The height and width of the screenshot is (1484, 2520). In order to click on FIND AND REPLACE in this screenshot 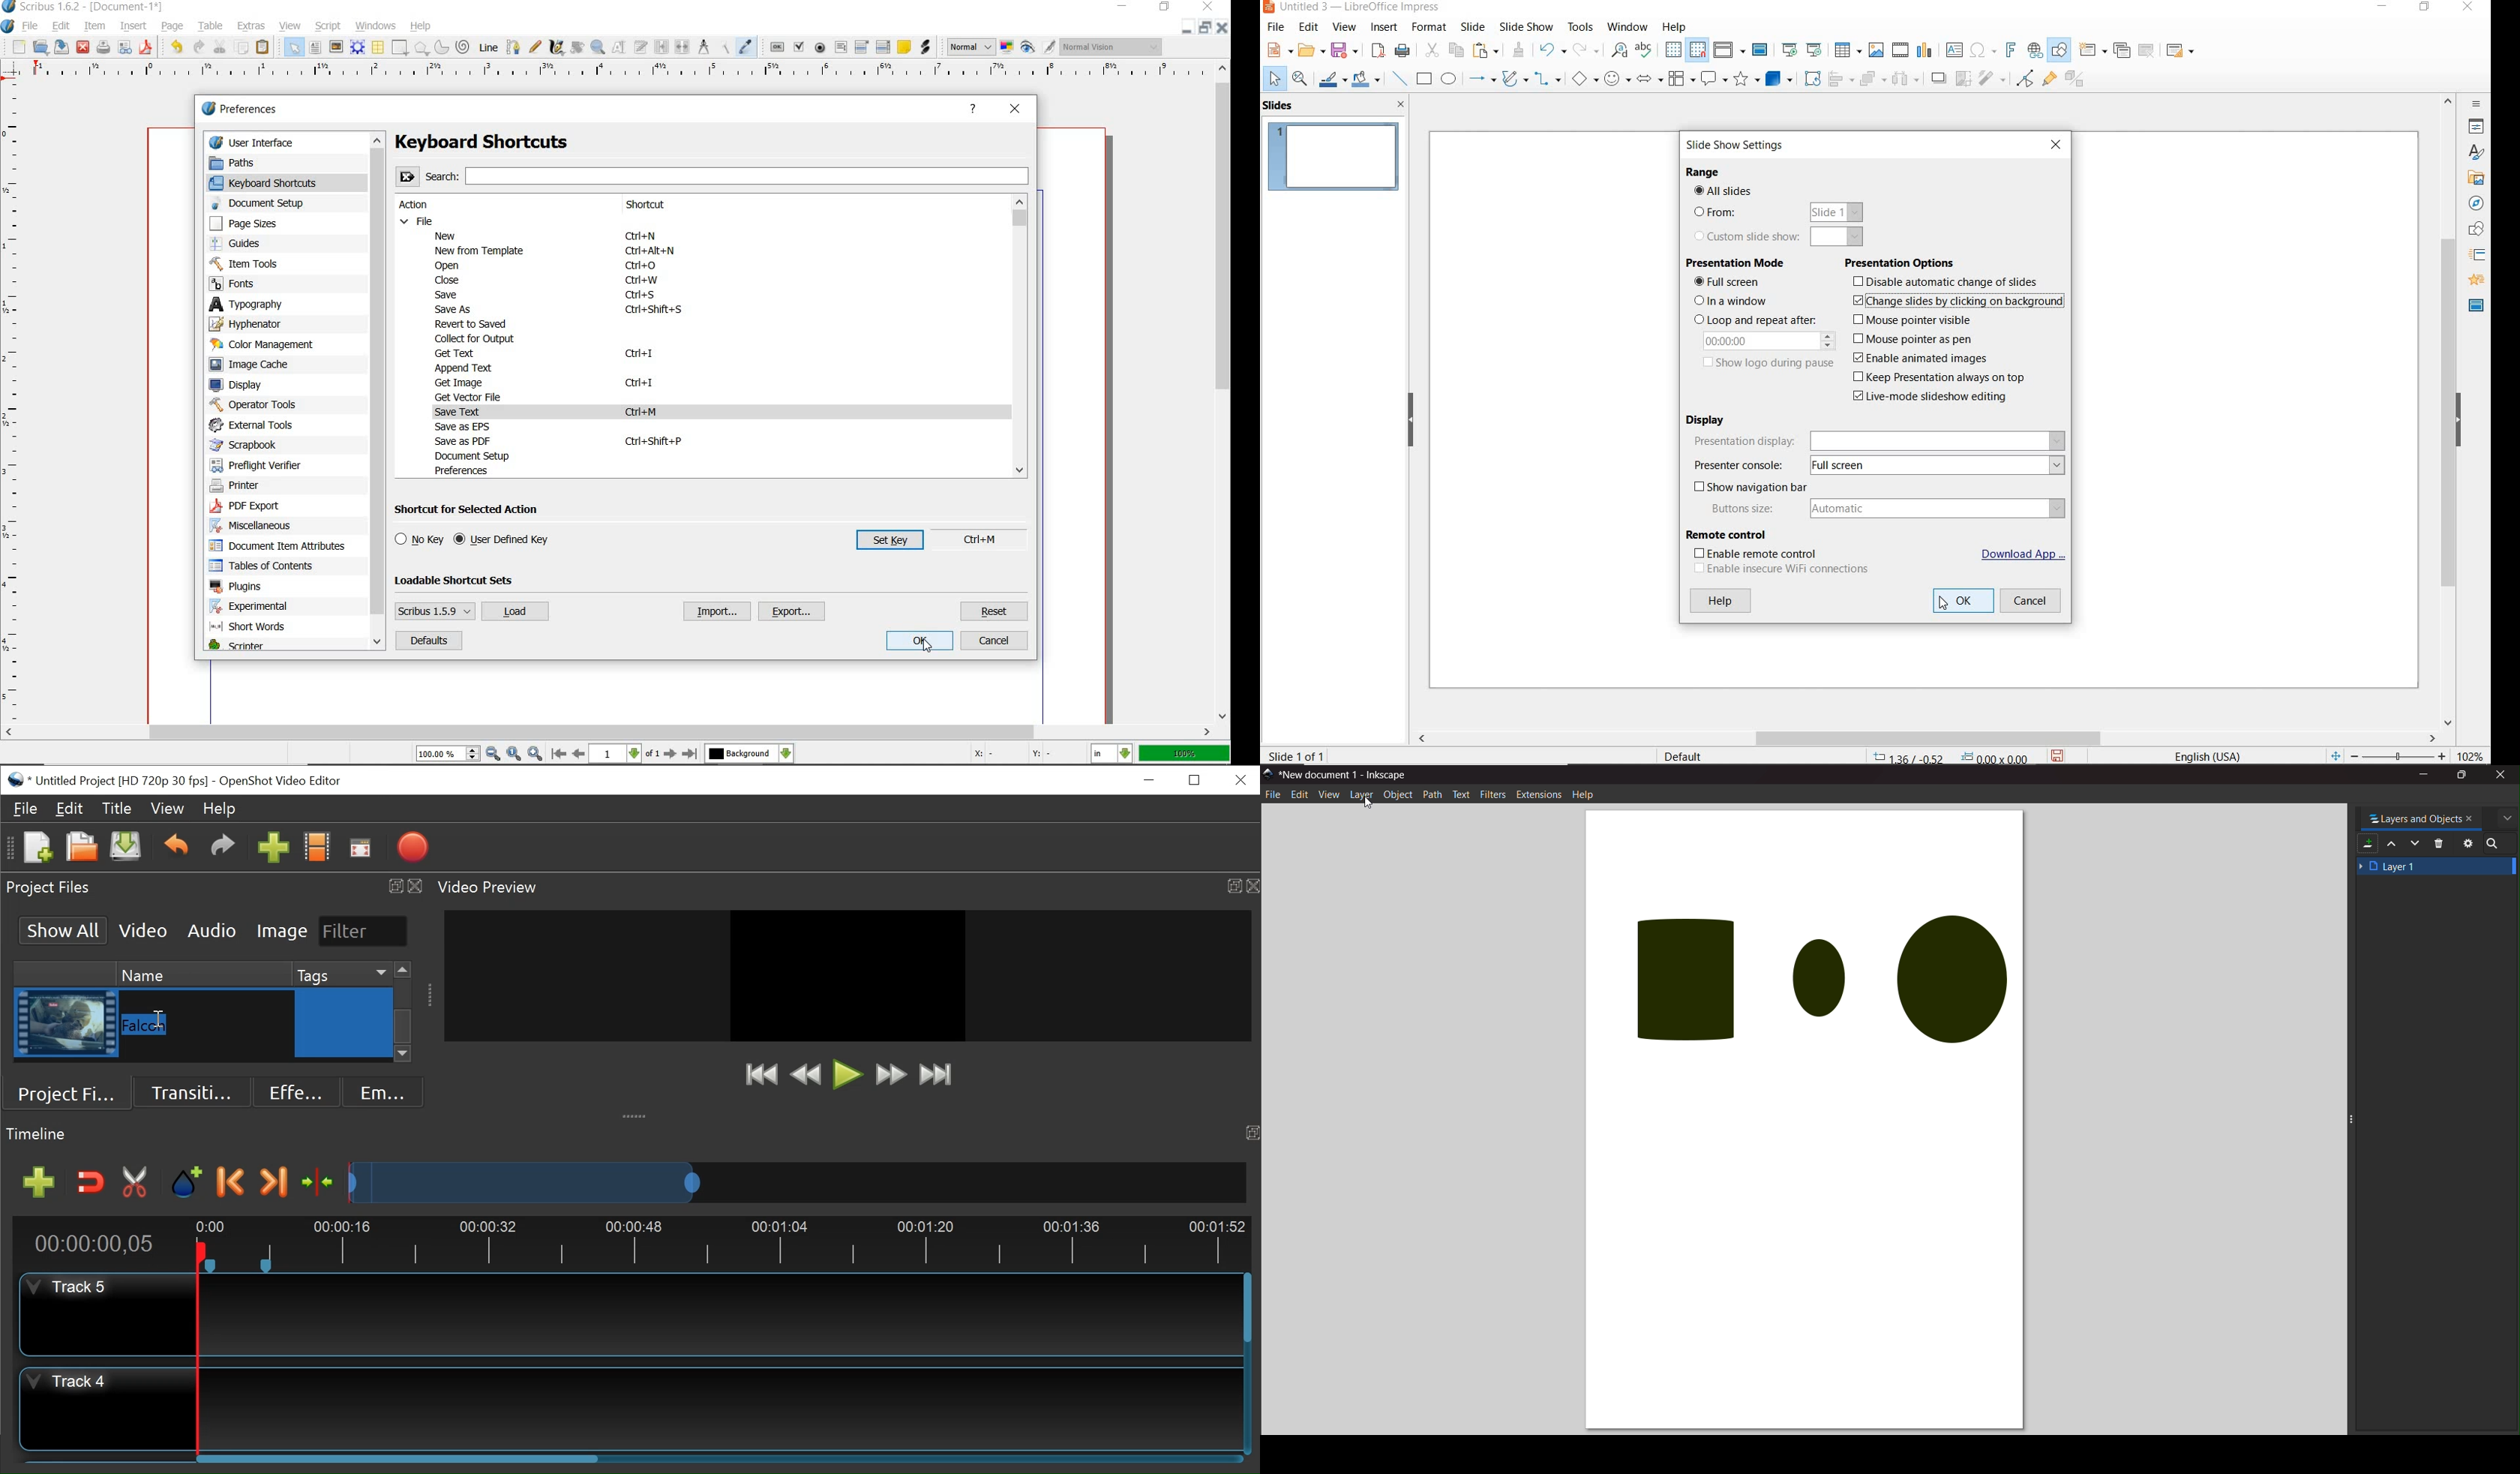, I will do `click(1619, 51)`.